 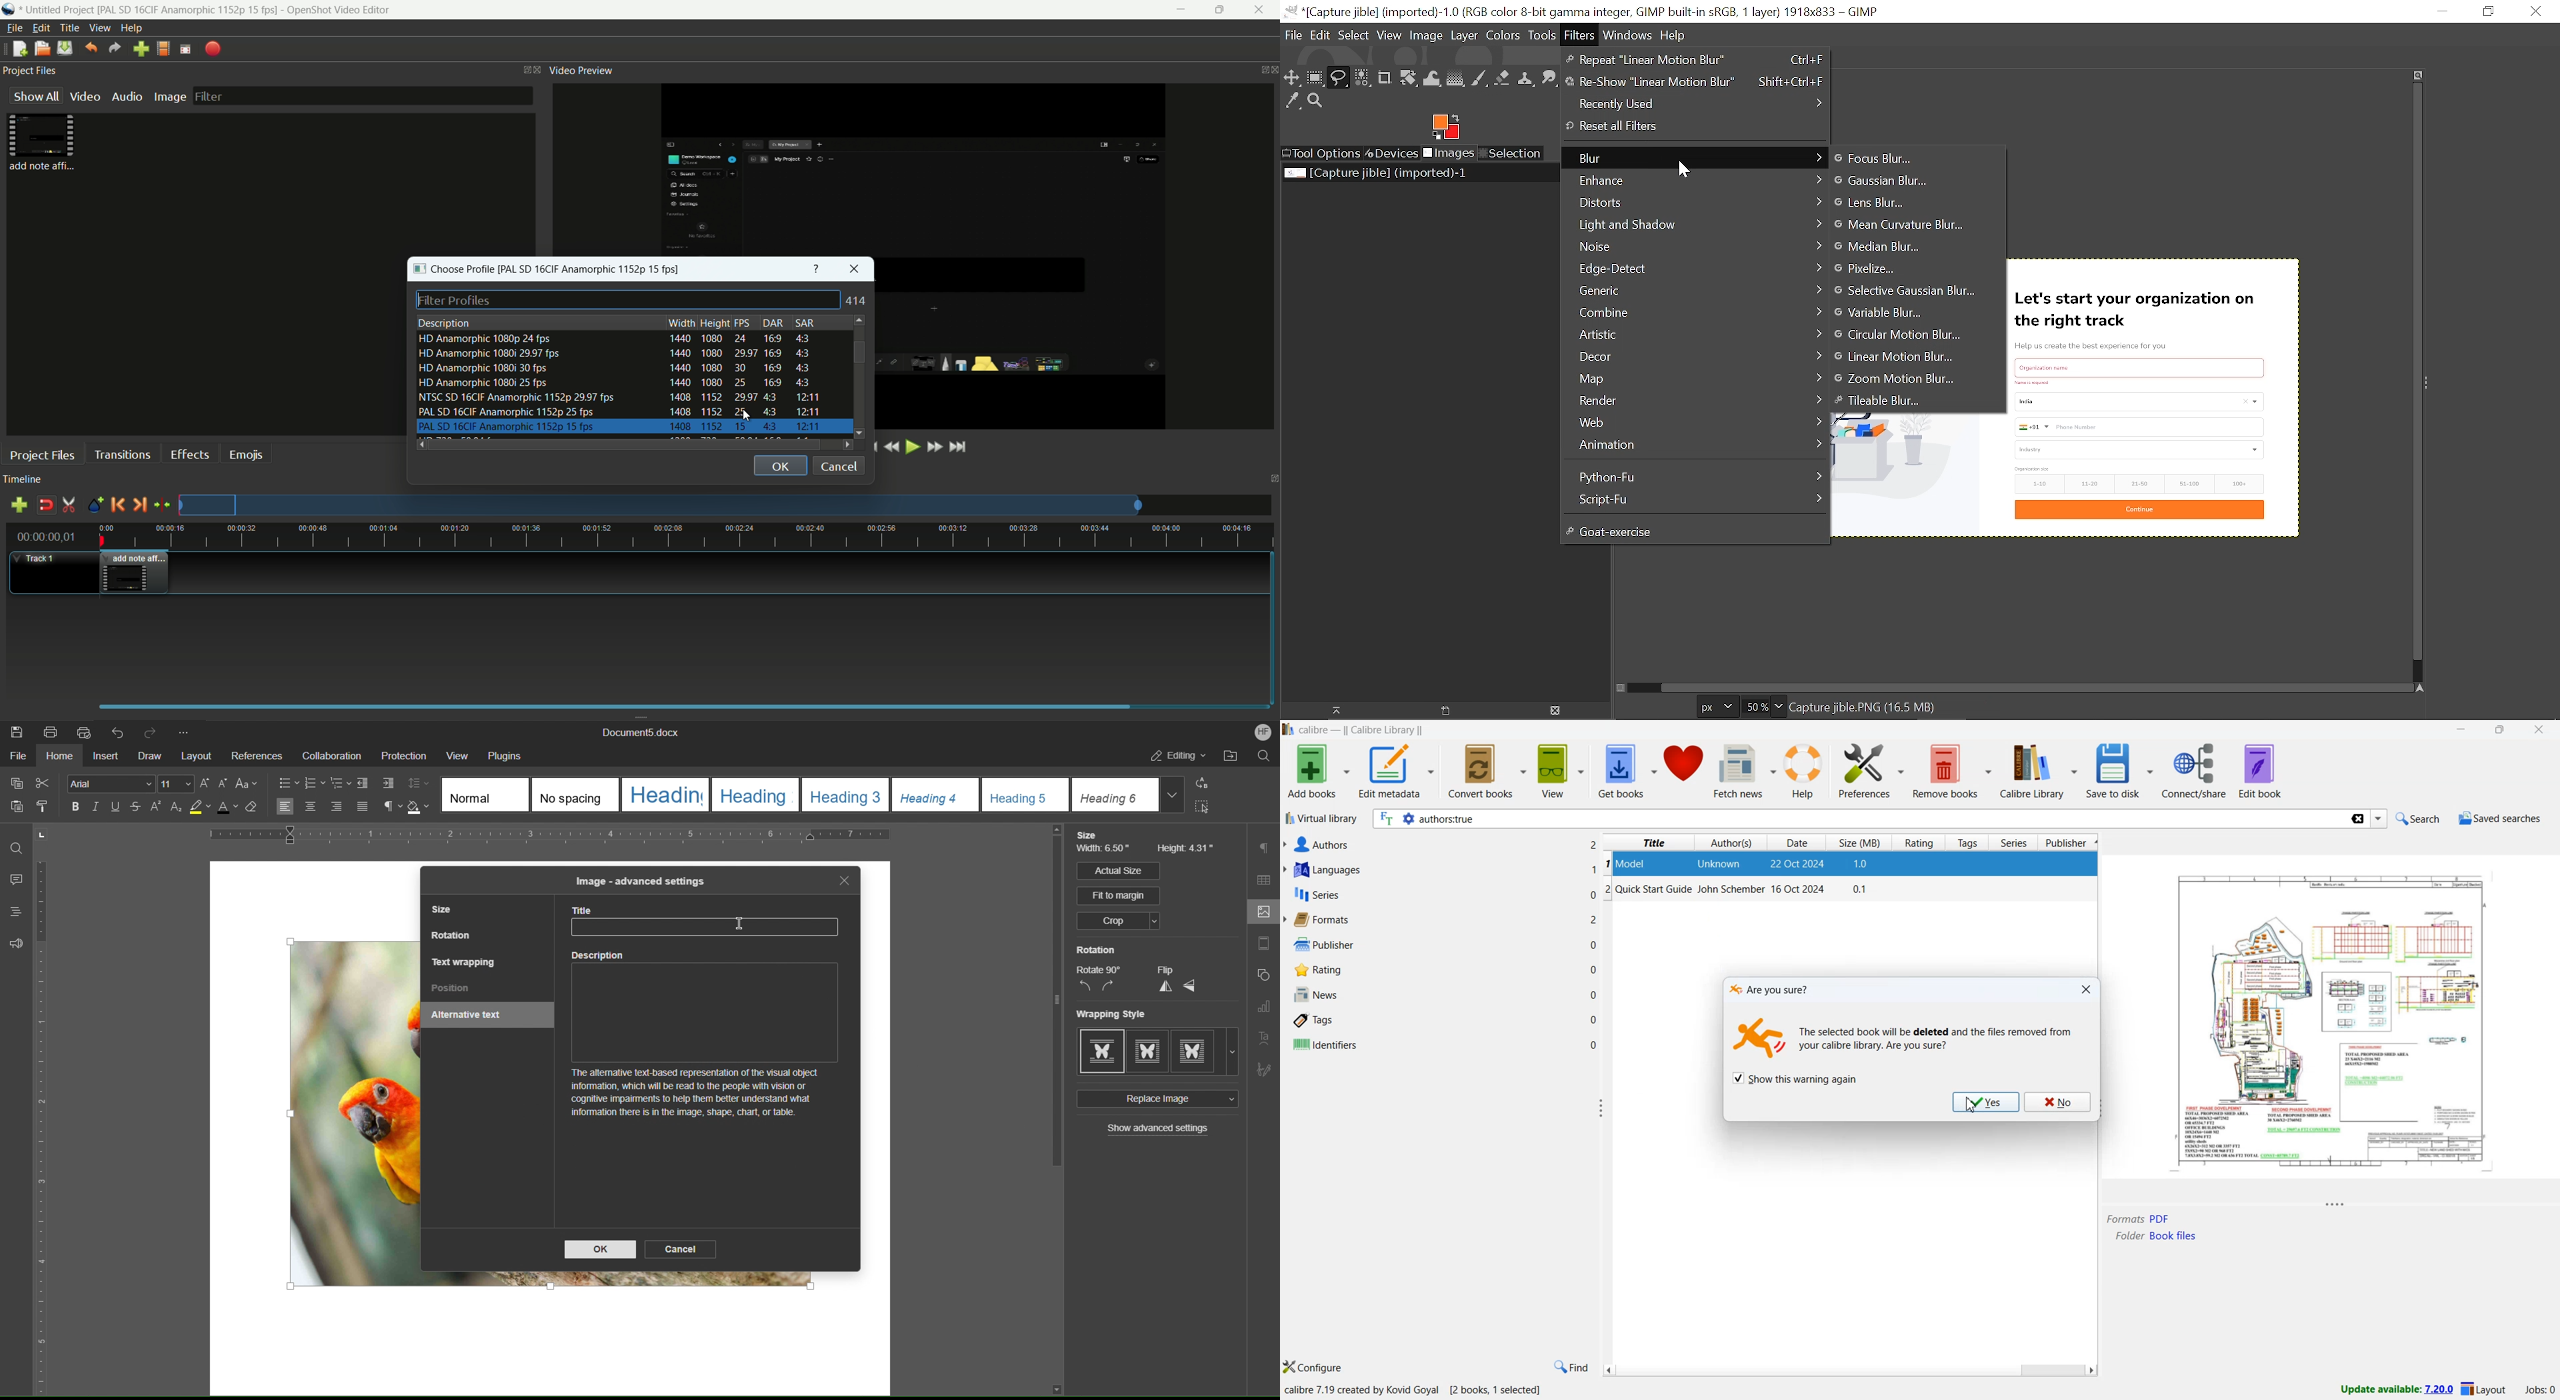 I want to click on Strikethrough, so click(x=136, y=809).